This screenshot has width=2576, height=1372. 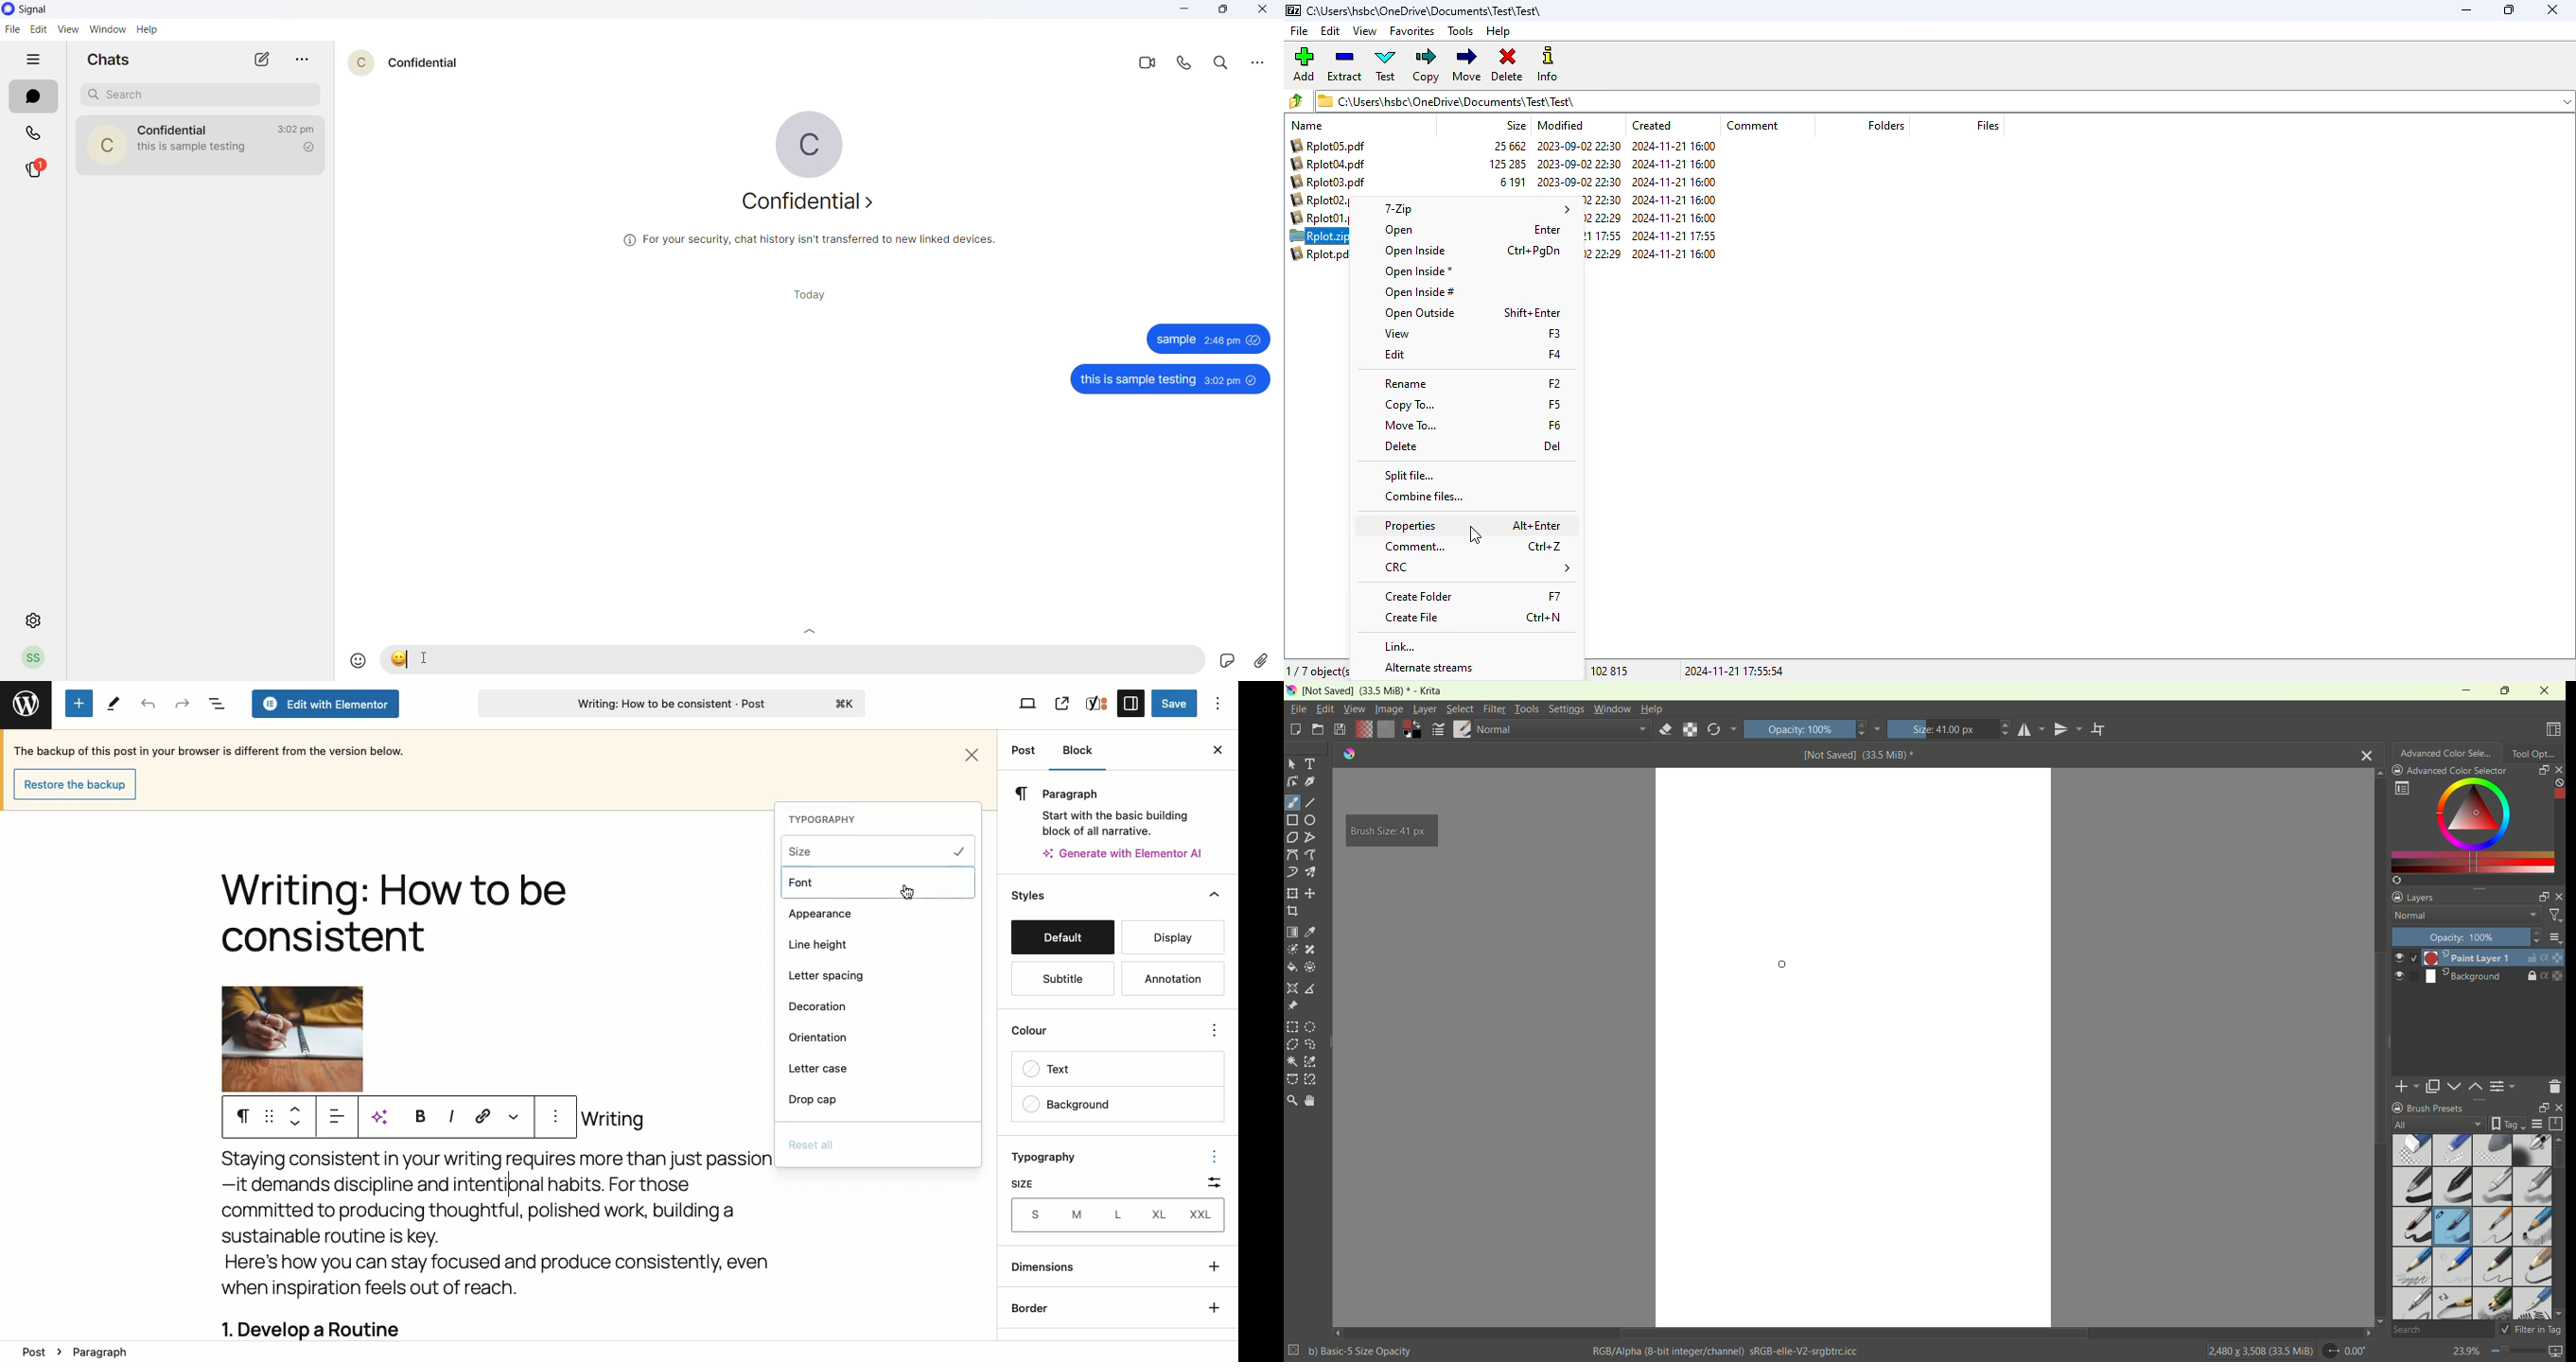 I want to click on move, so click(x=1310, y=893).